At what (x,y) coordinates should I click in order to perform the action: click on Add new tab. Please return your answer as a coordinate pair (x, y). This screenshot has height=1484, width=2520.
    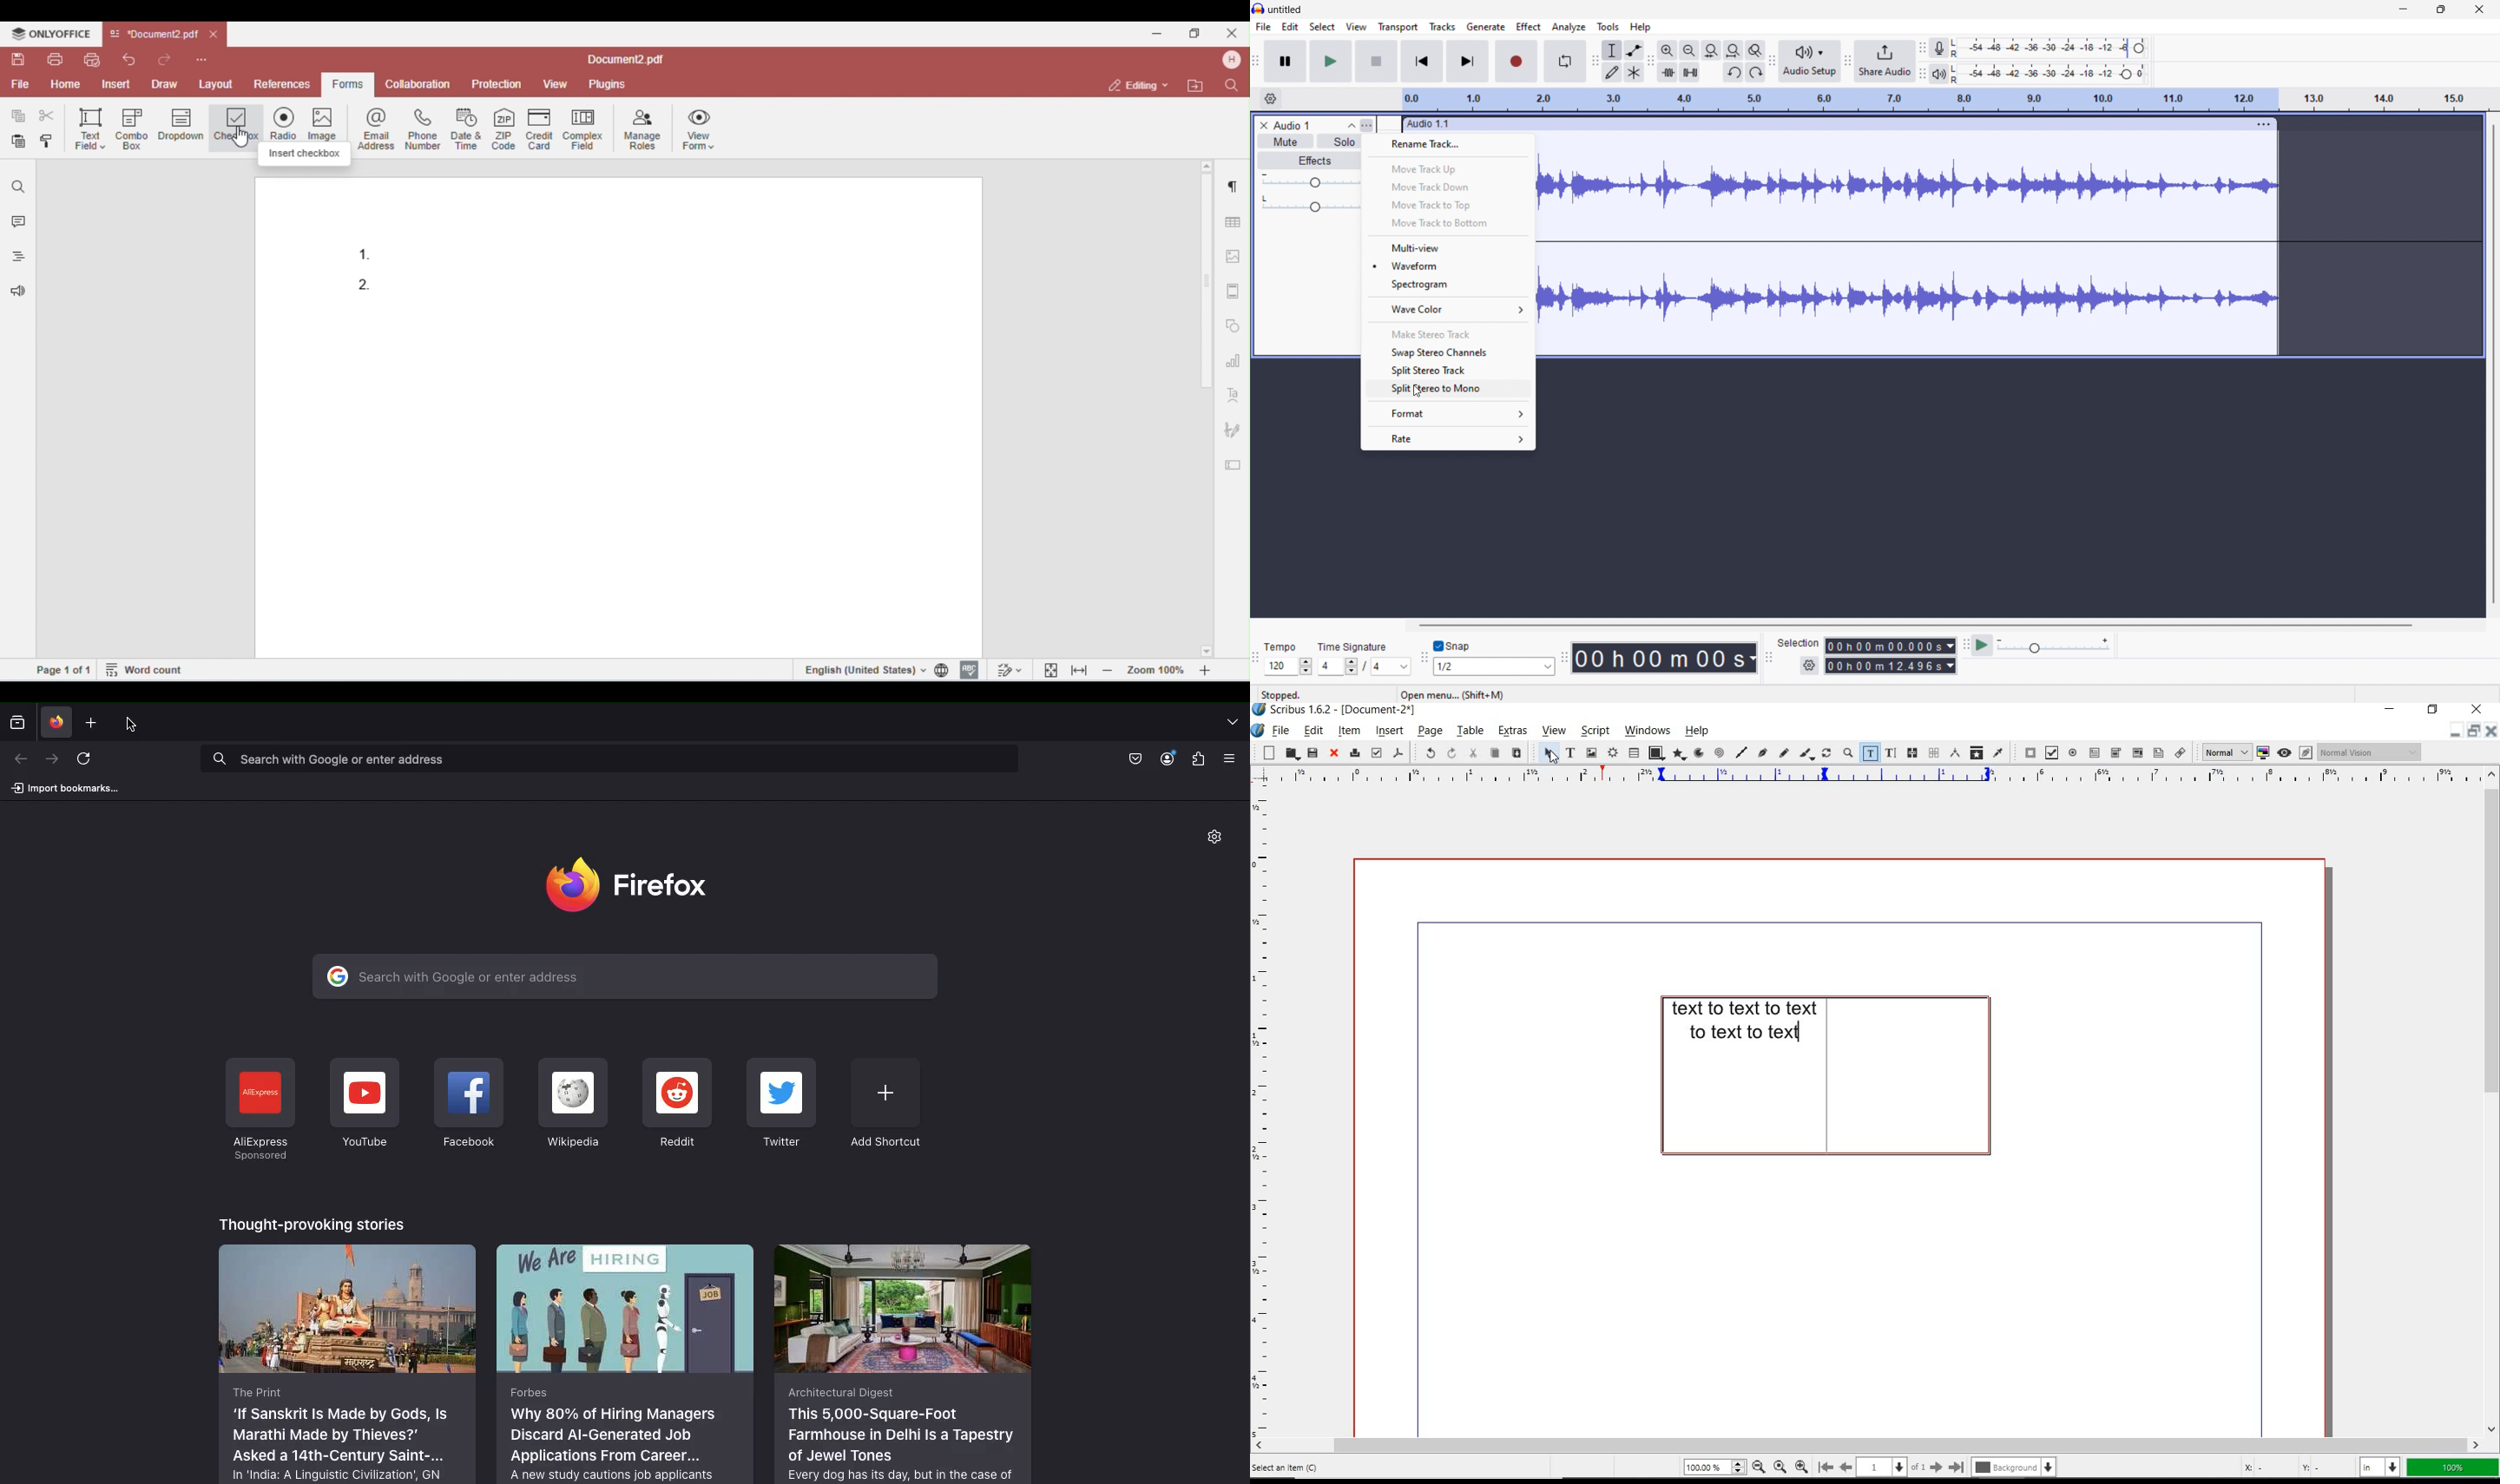
    Looking at the image, I should click on (95, 723).